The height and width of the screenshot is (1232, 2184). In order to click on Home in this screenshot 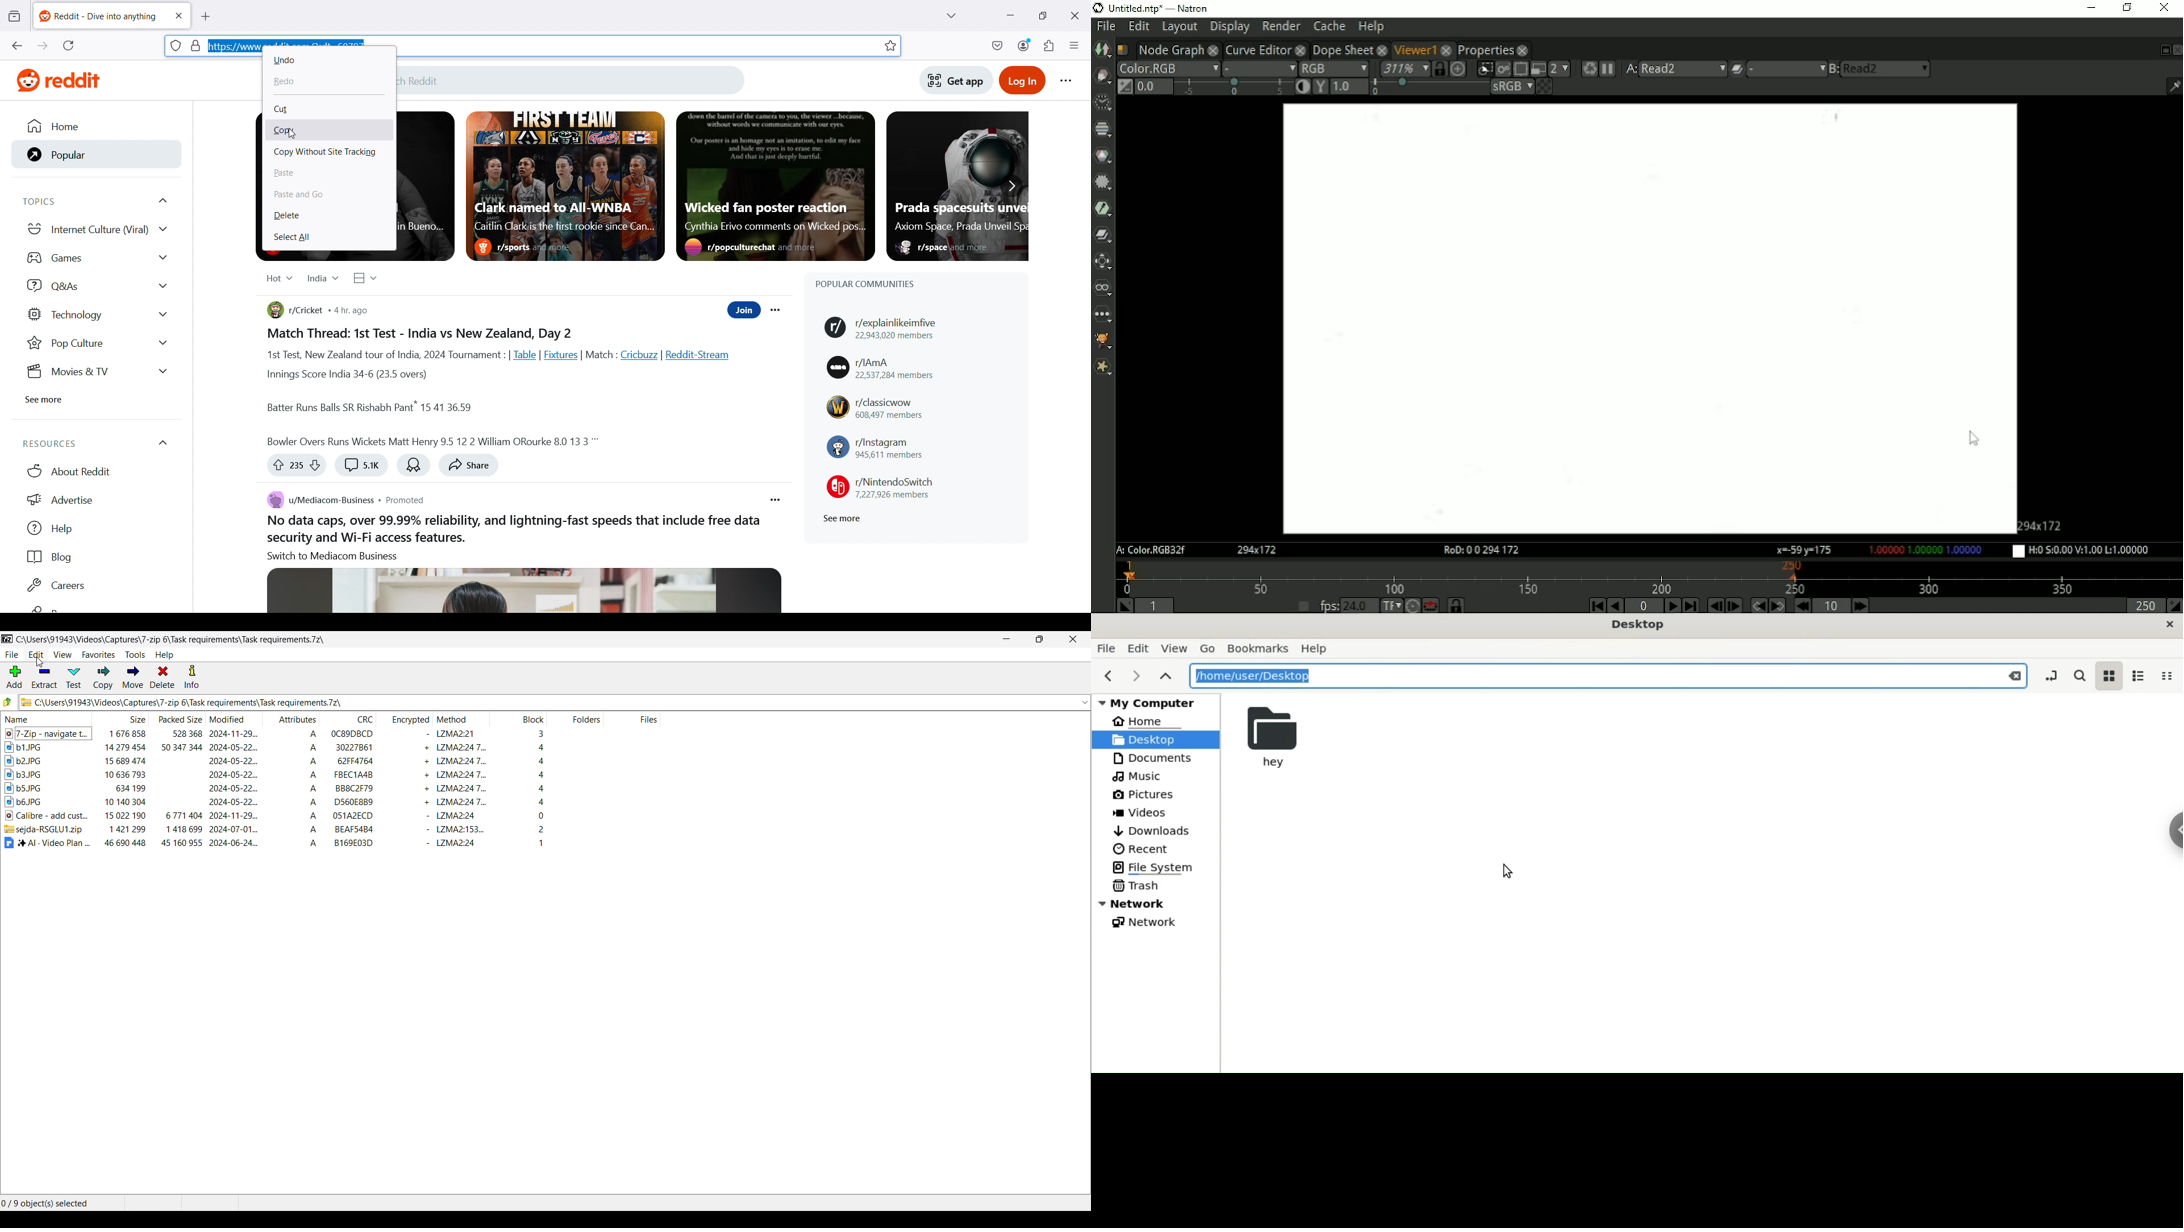, I will do `click(1146, 720)`.